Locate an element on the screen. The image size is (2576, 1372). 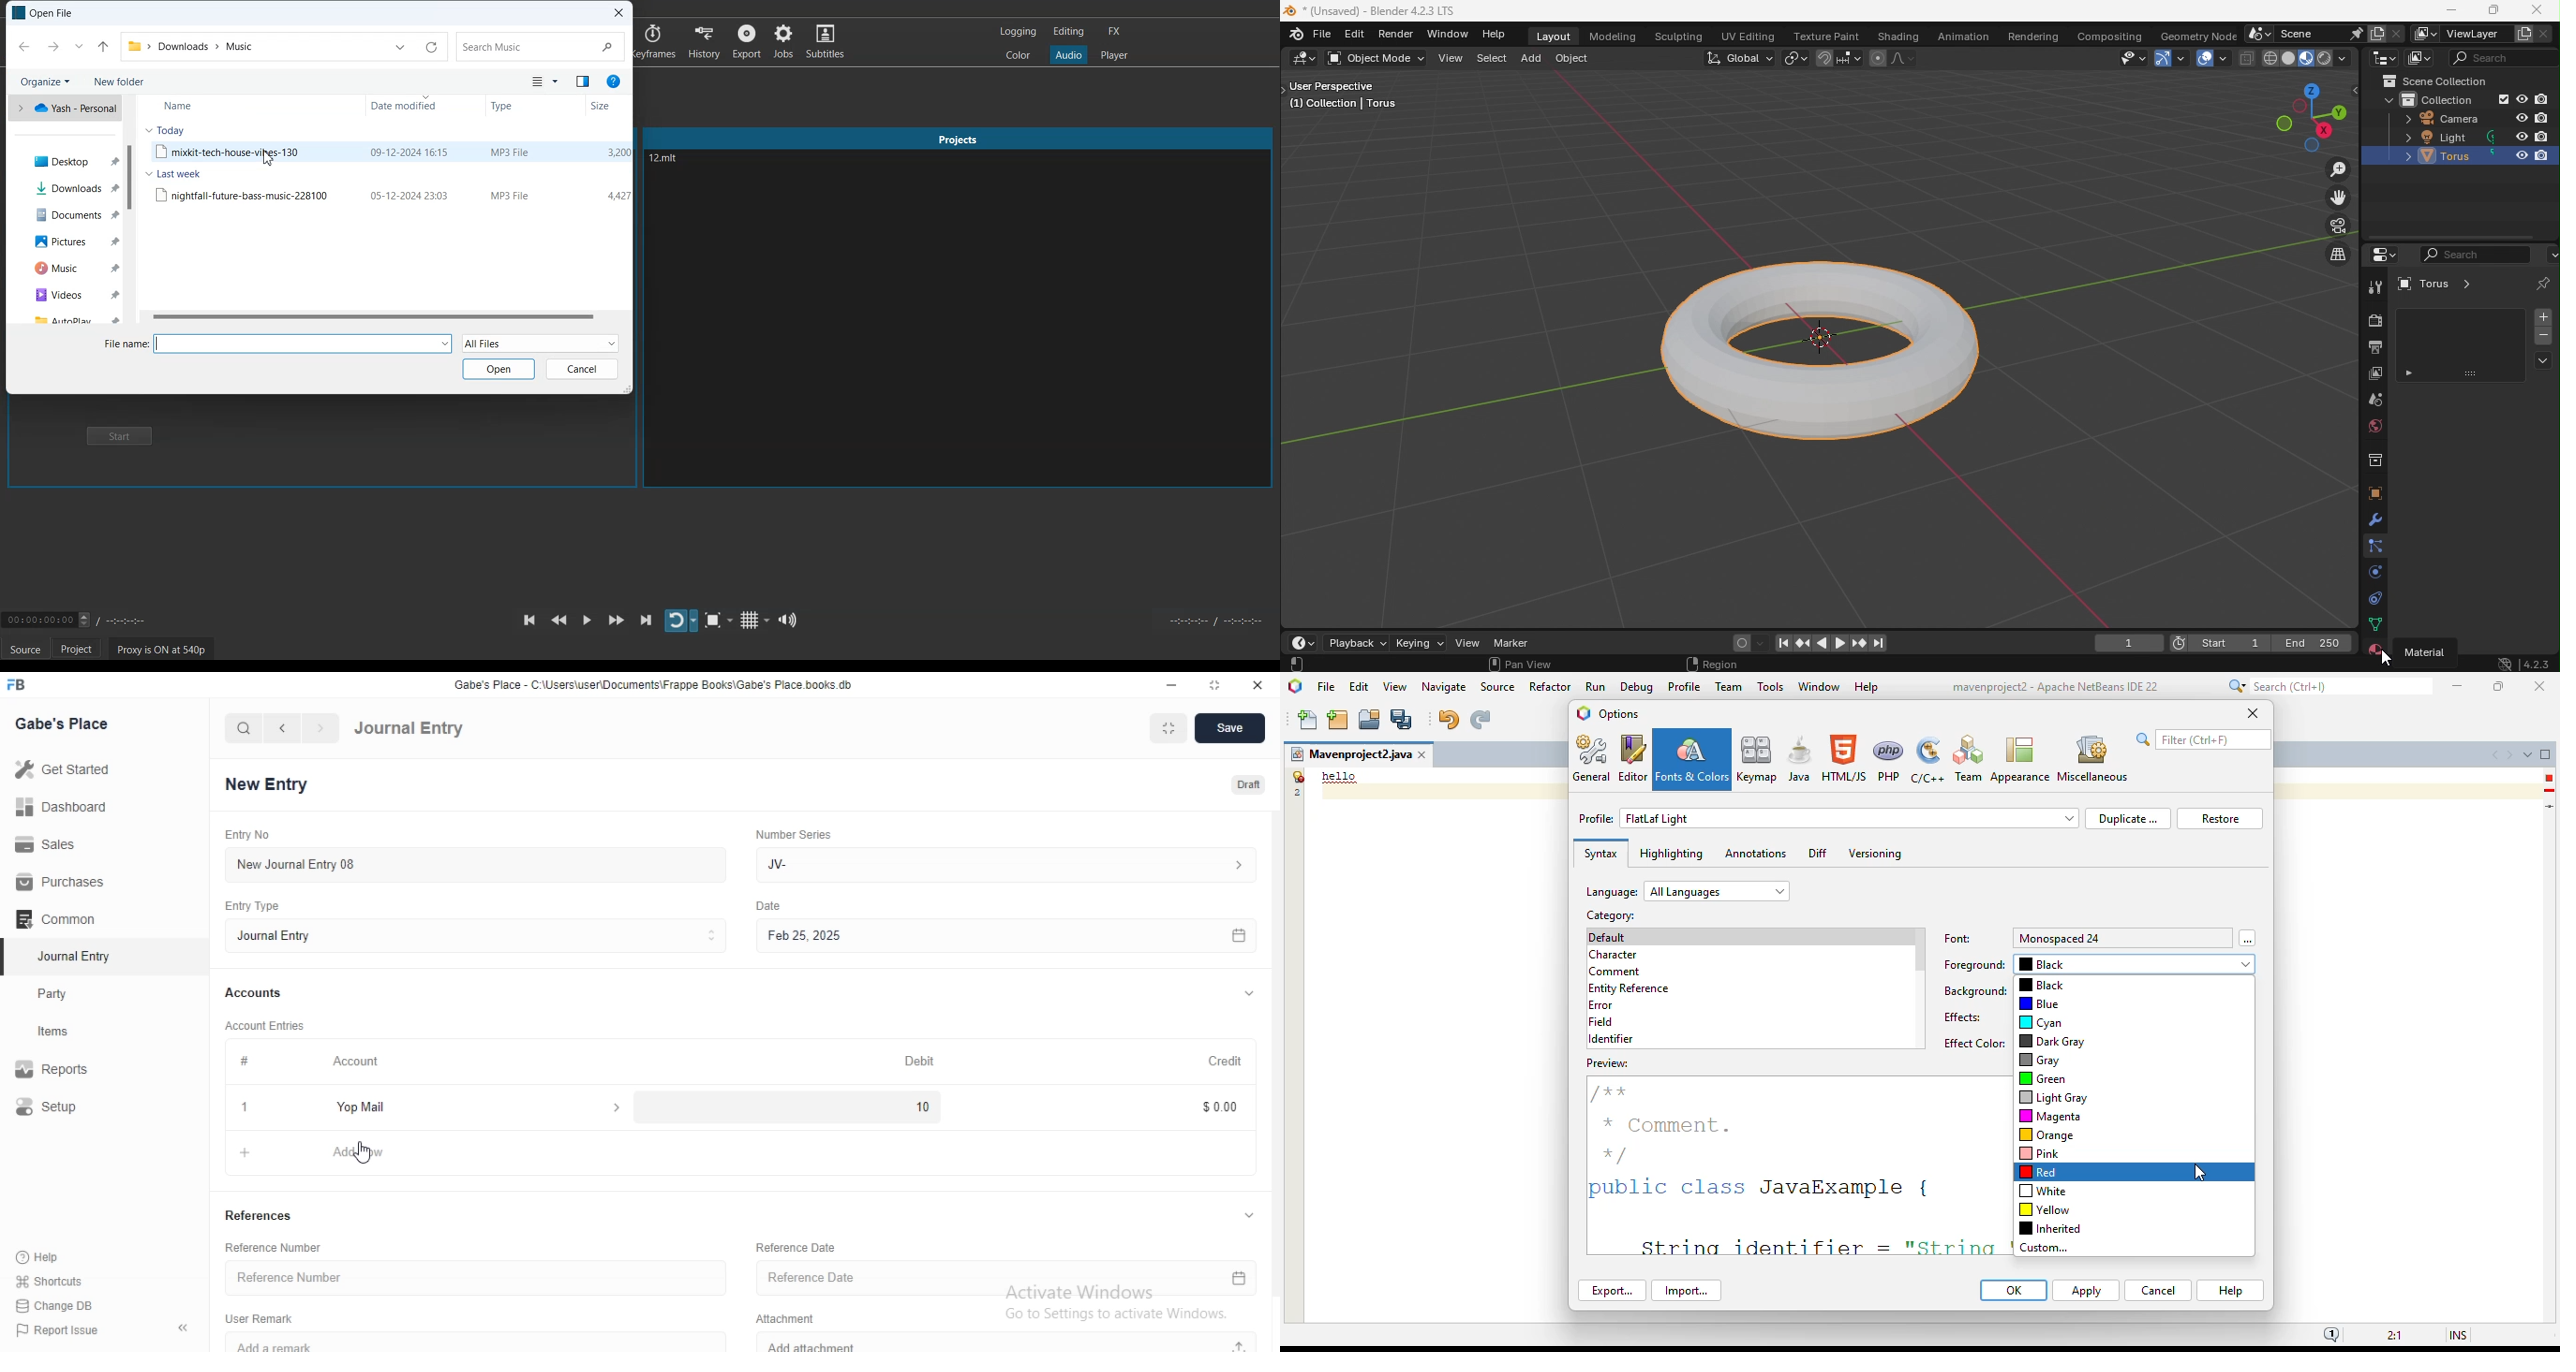
Journal Entry is located at coordinates (410, 729).